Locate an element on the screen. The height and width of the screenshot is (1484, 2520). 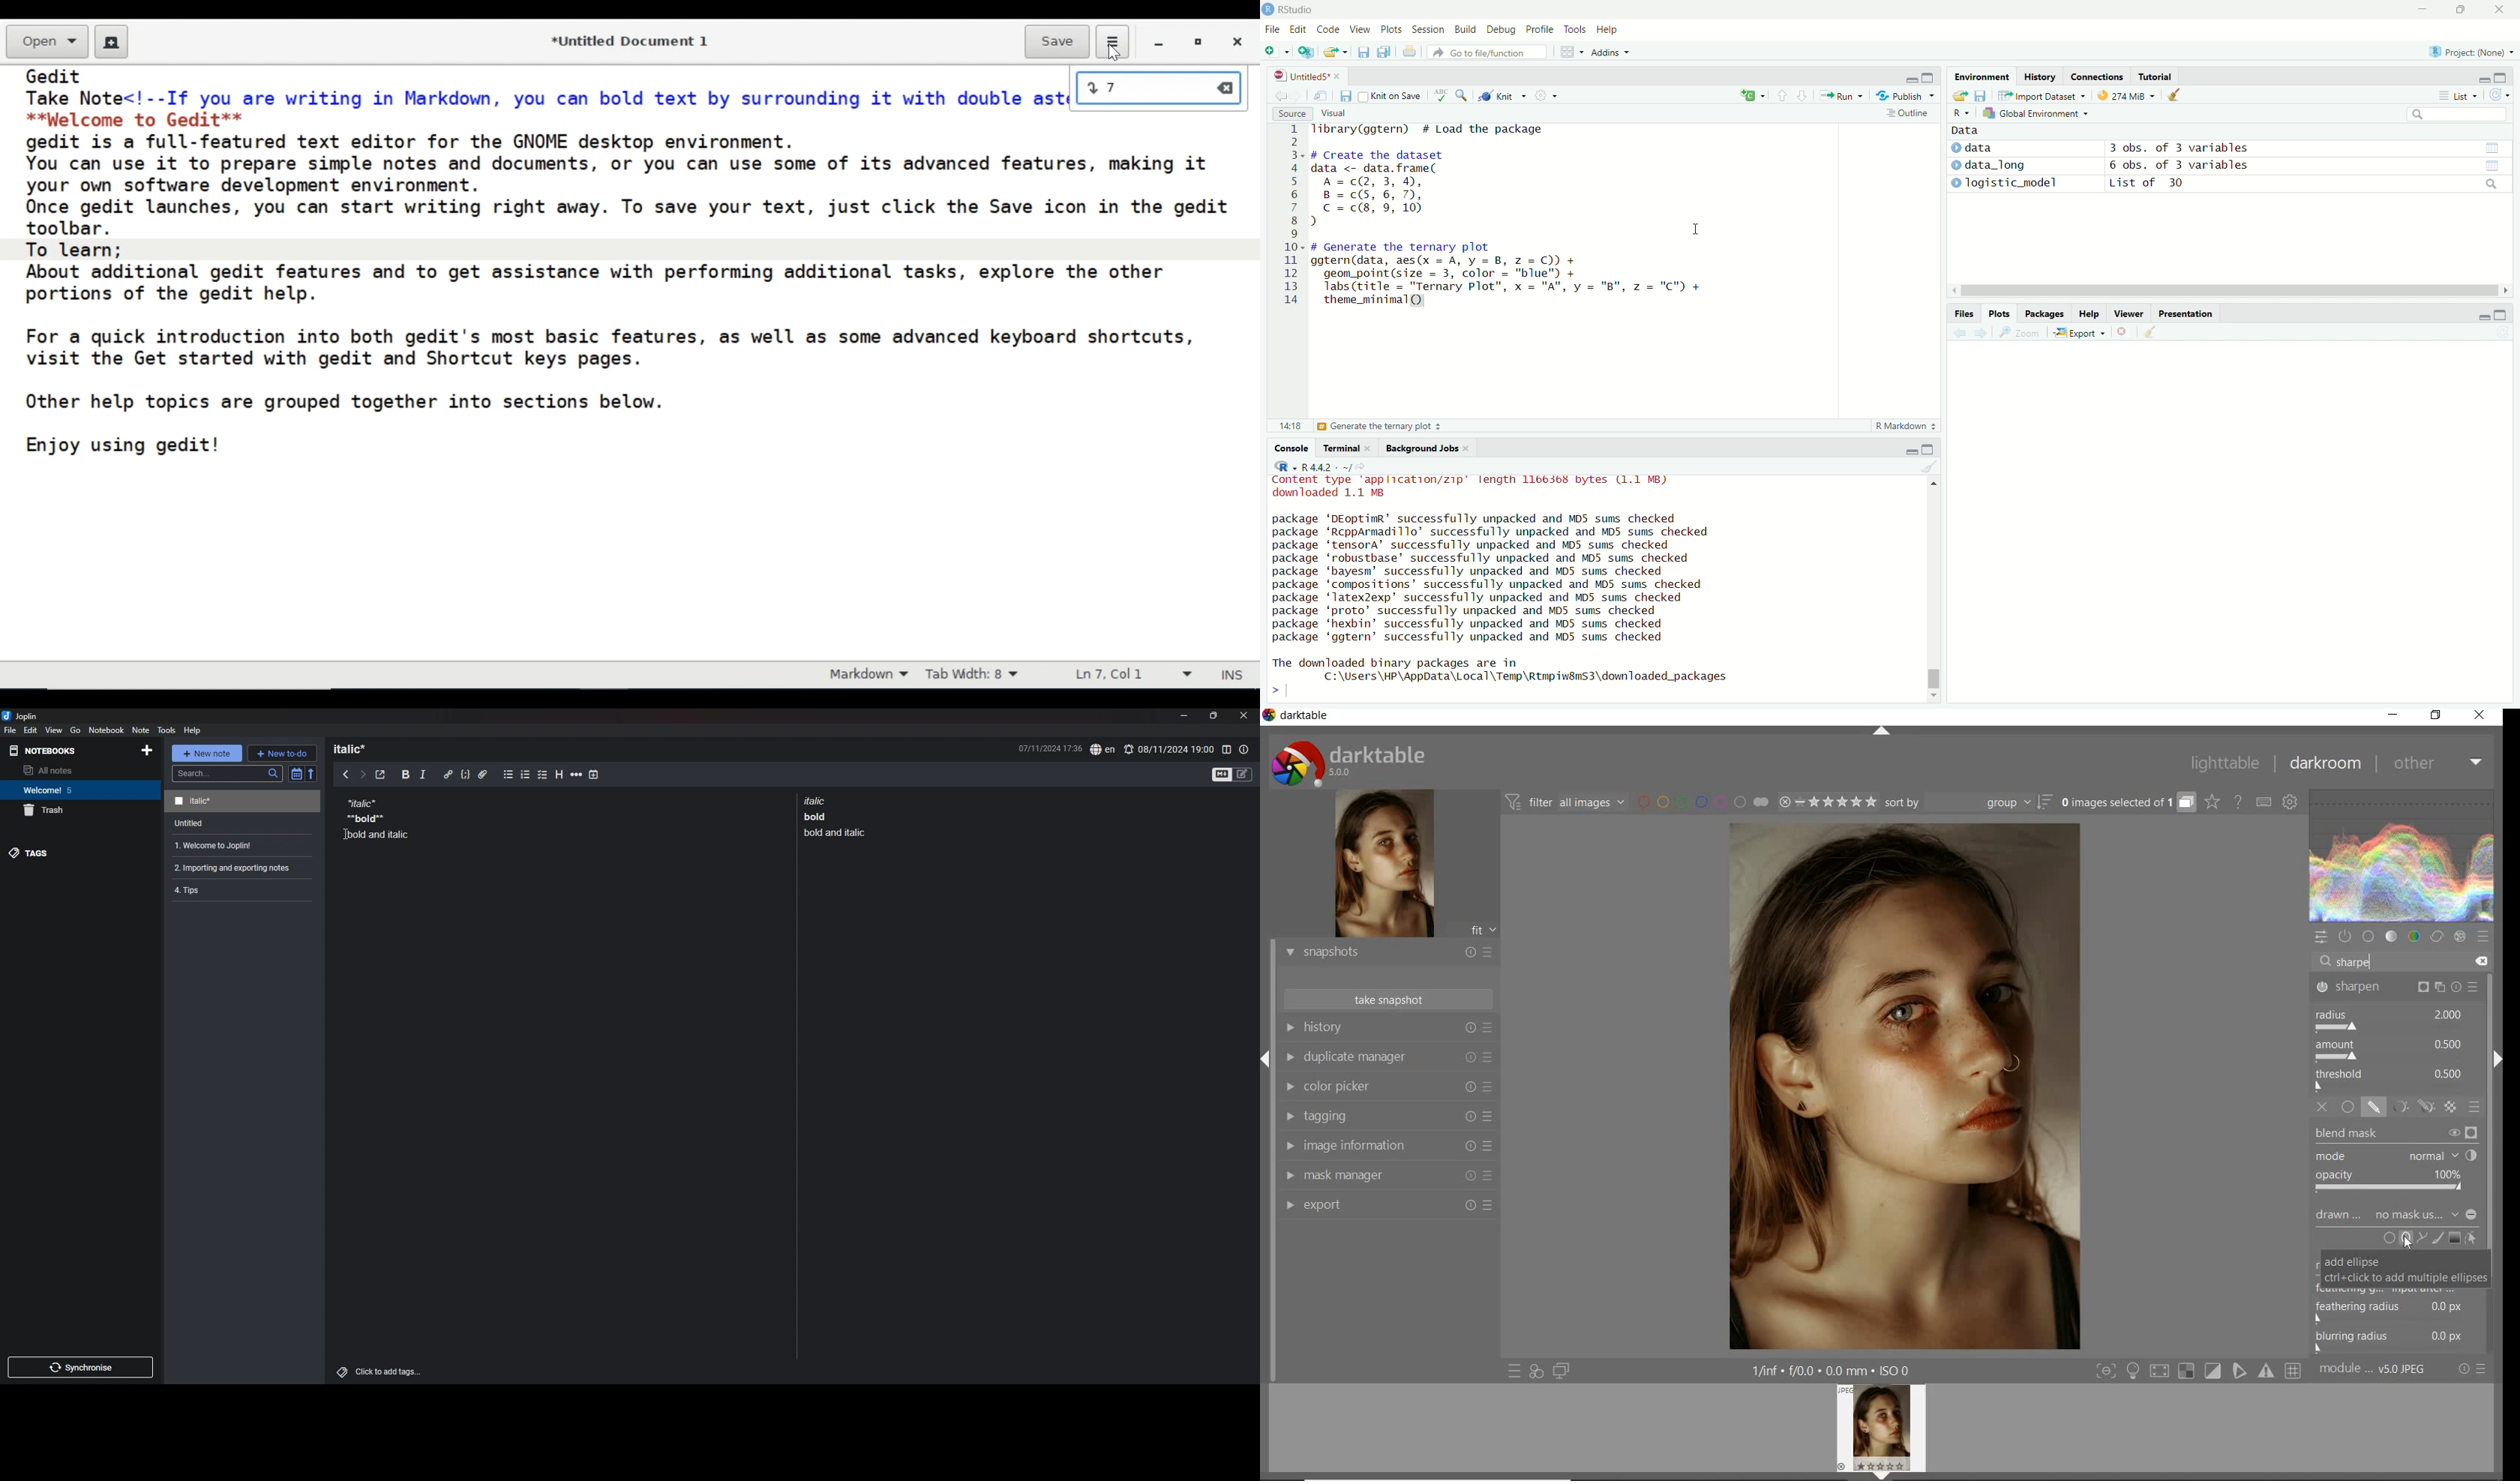
range rating of selected images is located at coordinates (1827, 803).